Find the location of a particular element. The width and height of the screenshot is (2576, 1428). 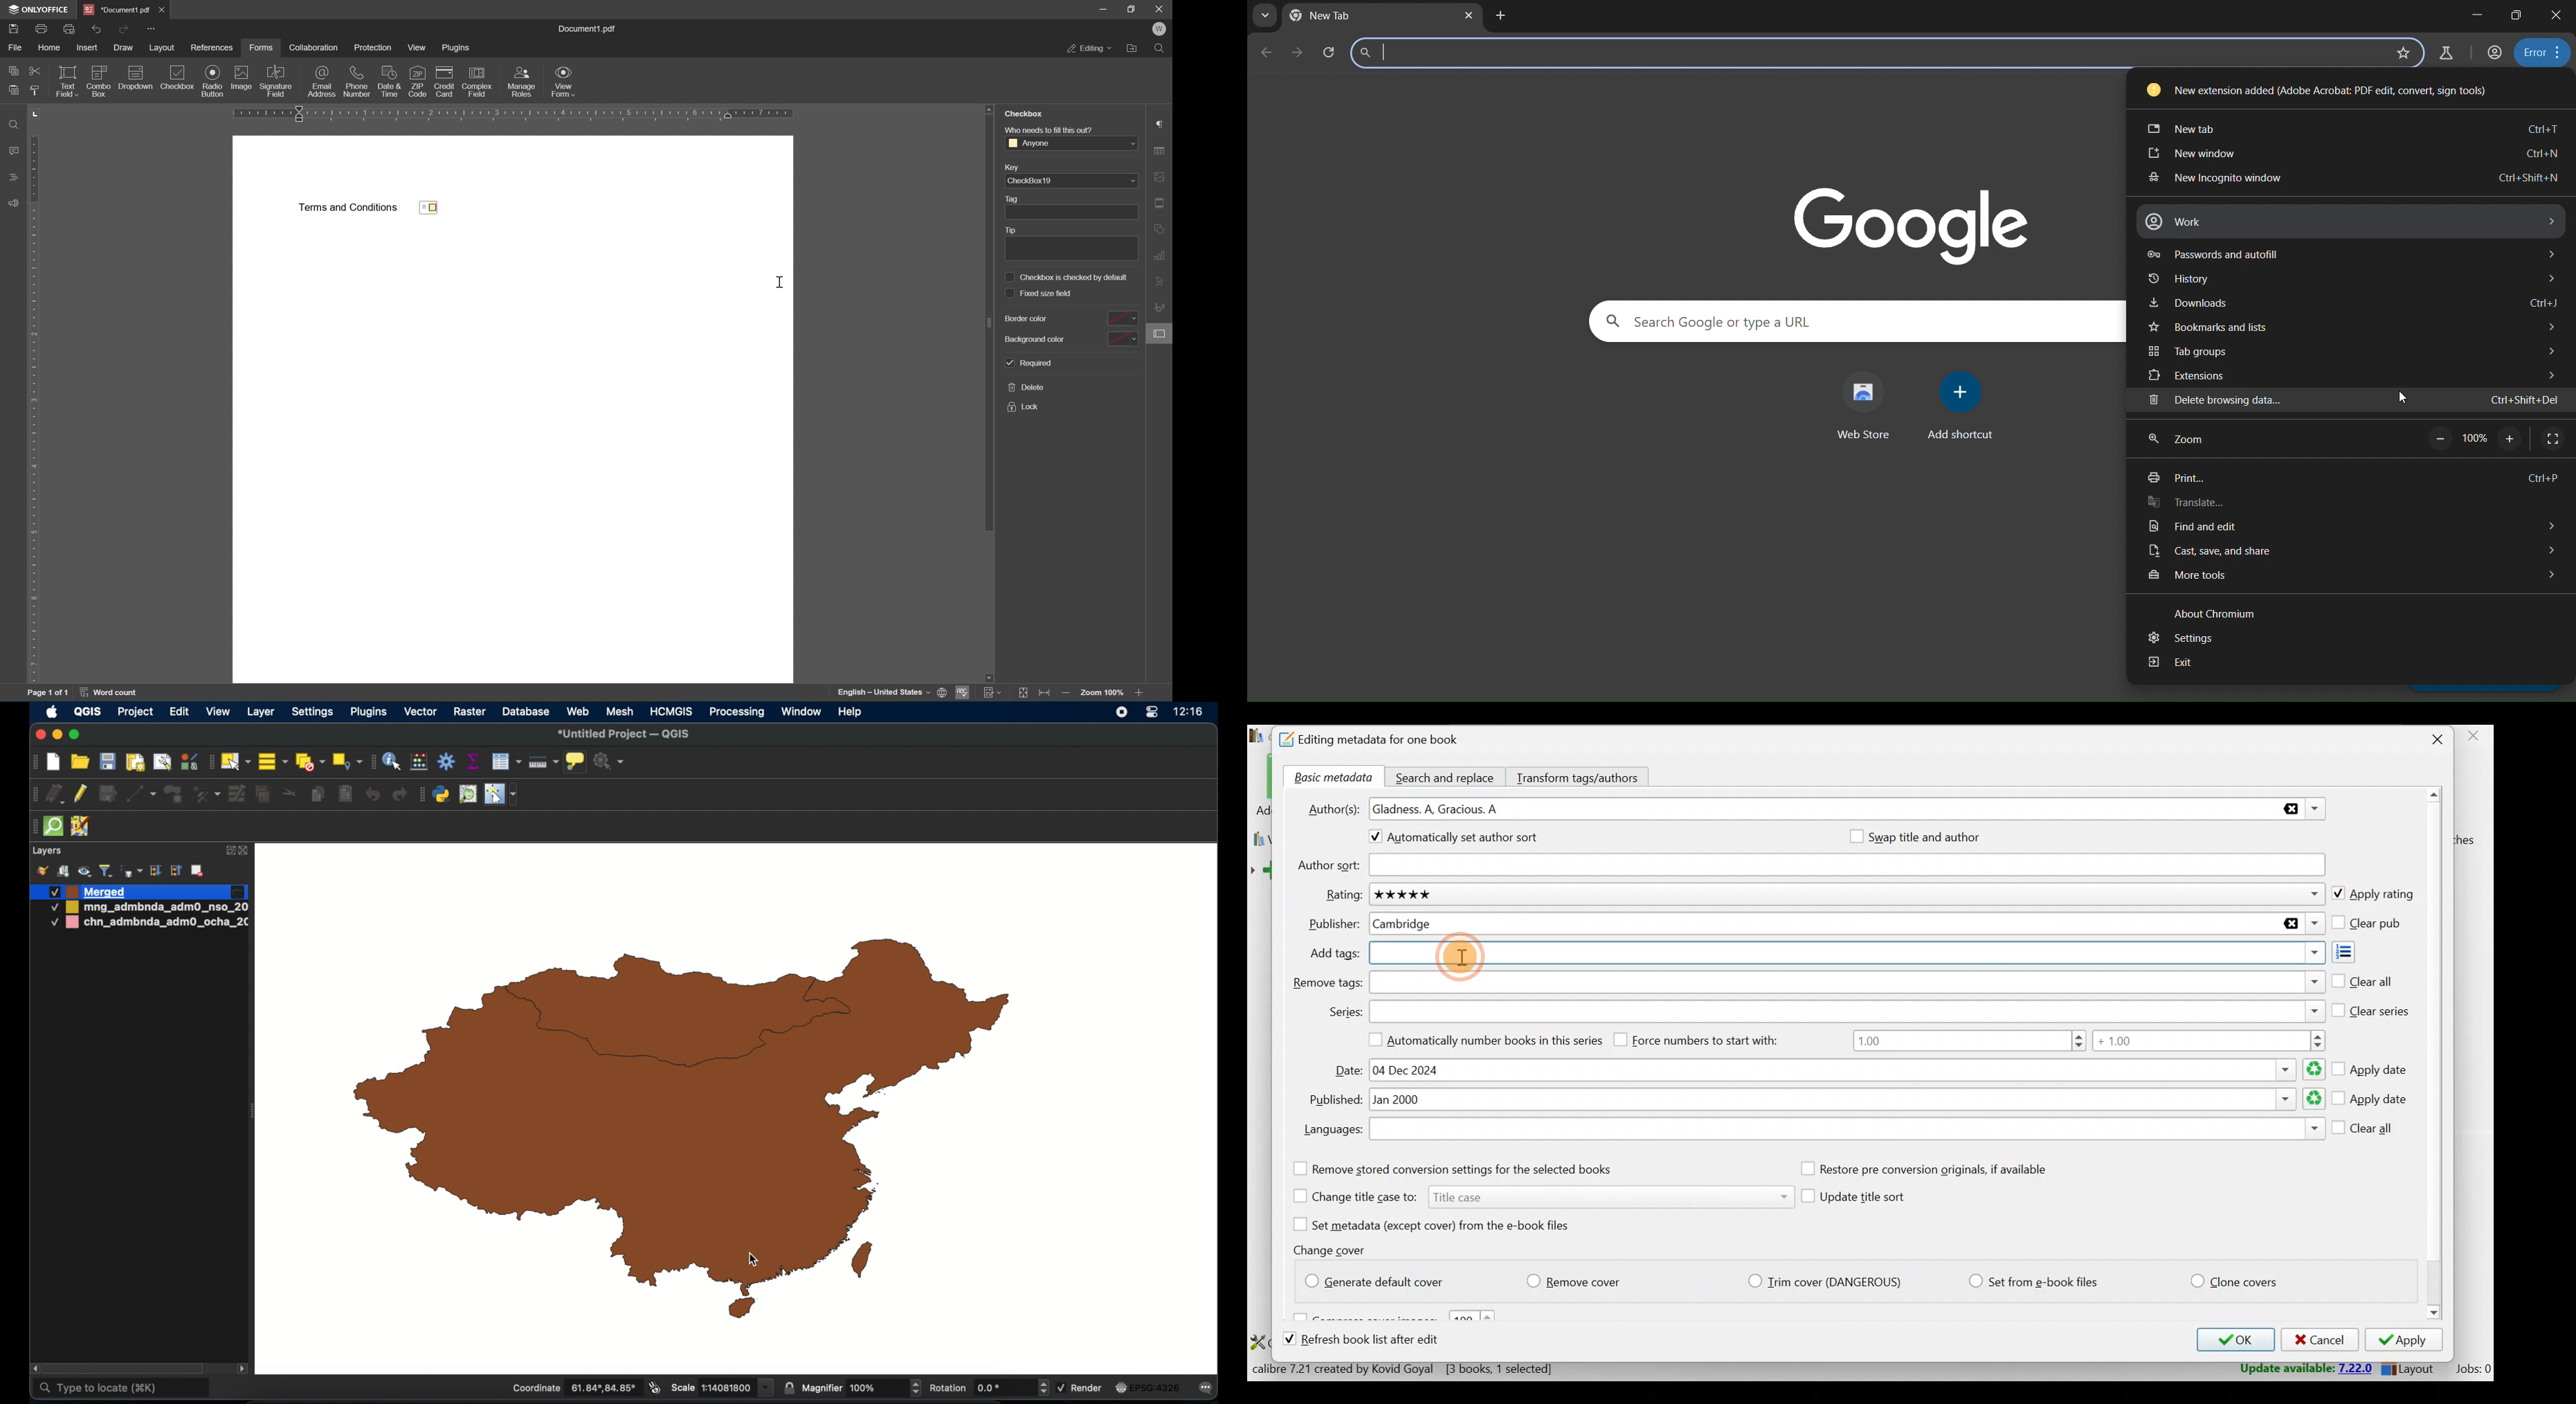

open project is located at coordinates (81, 762).